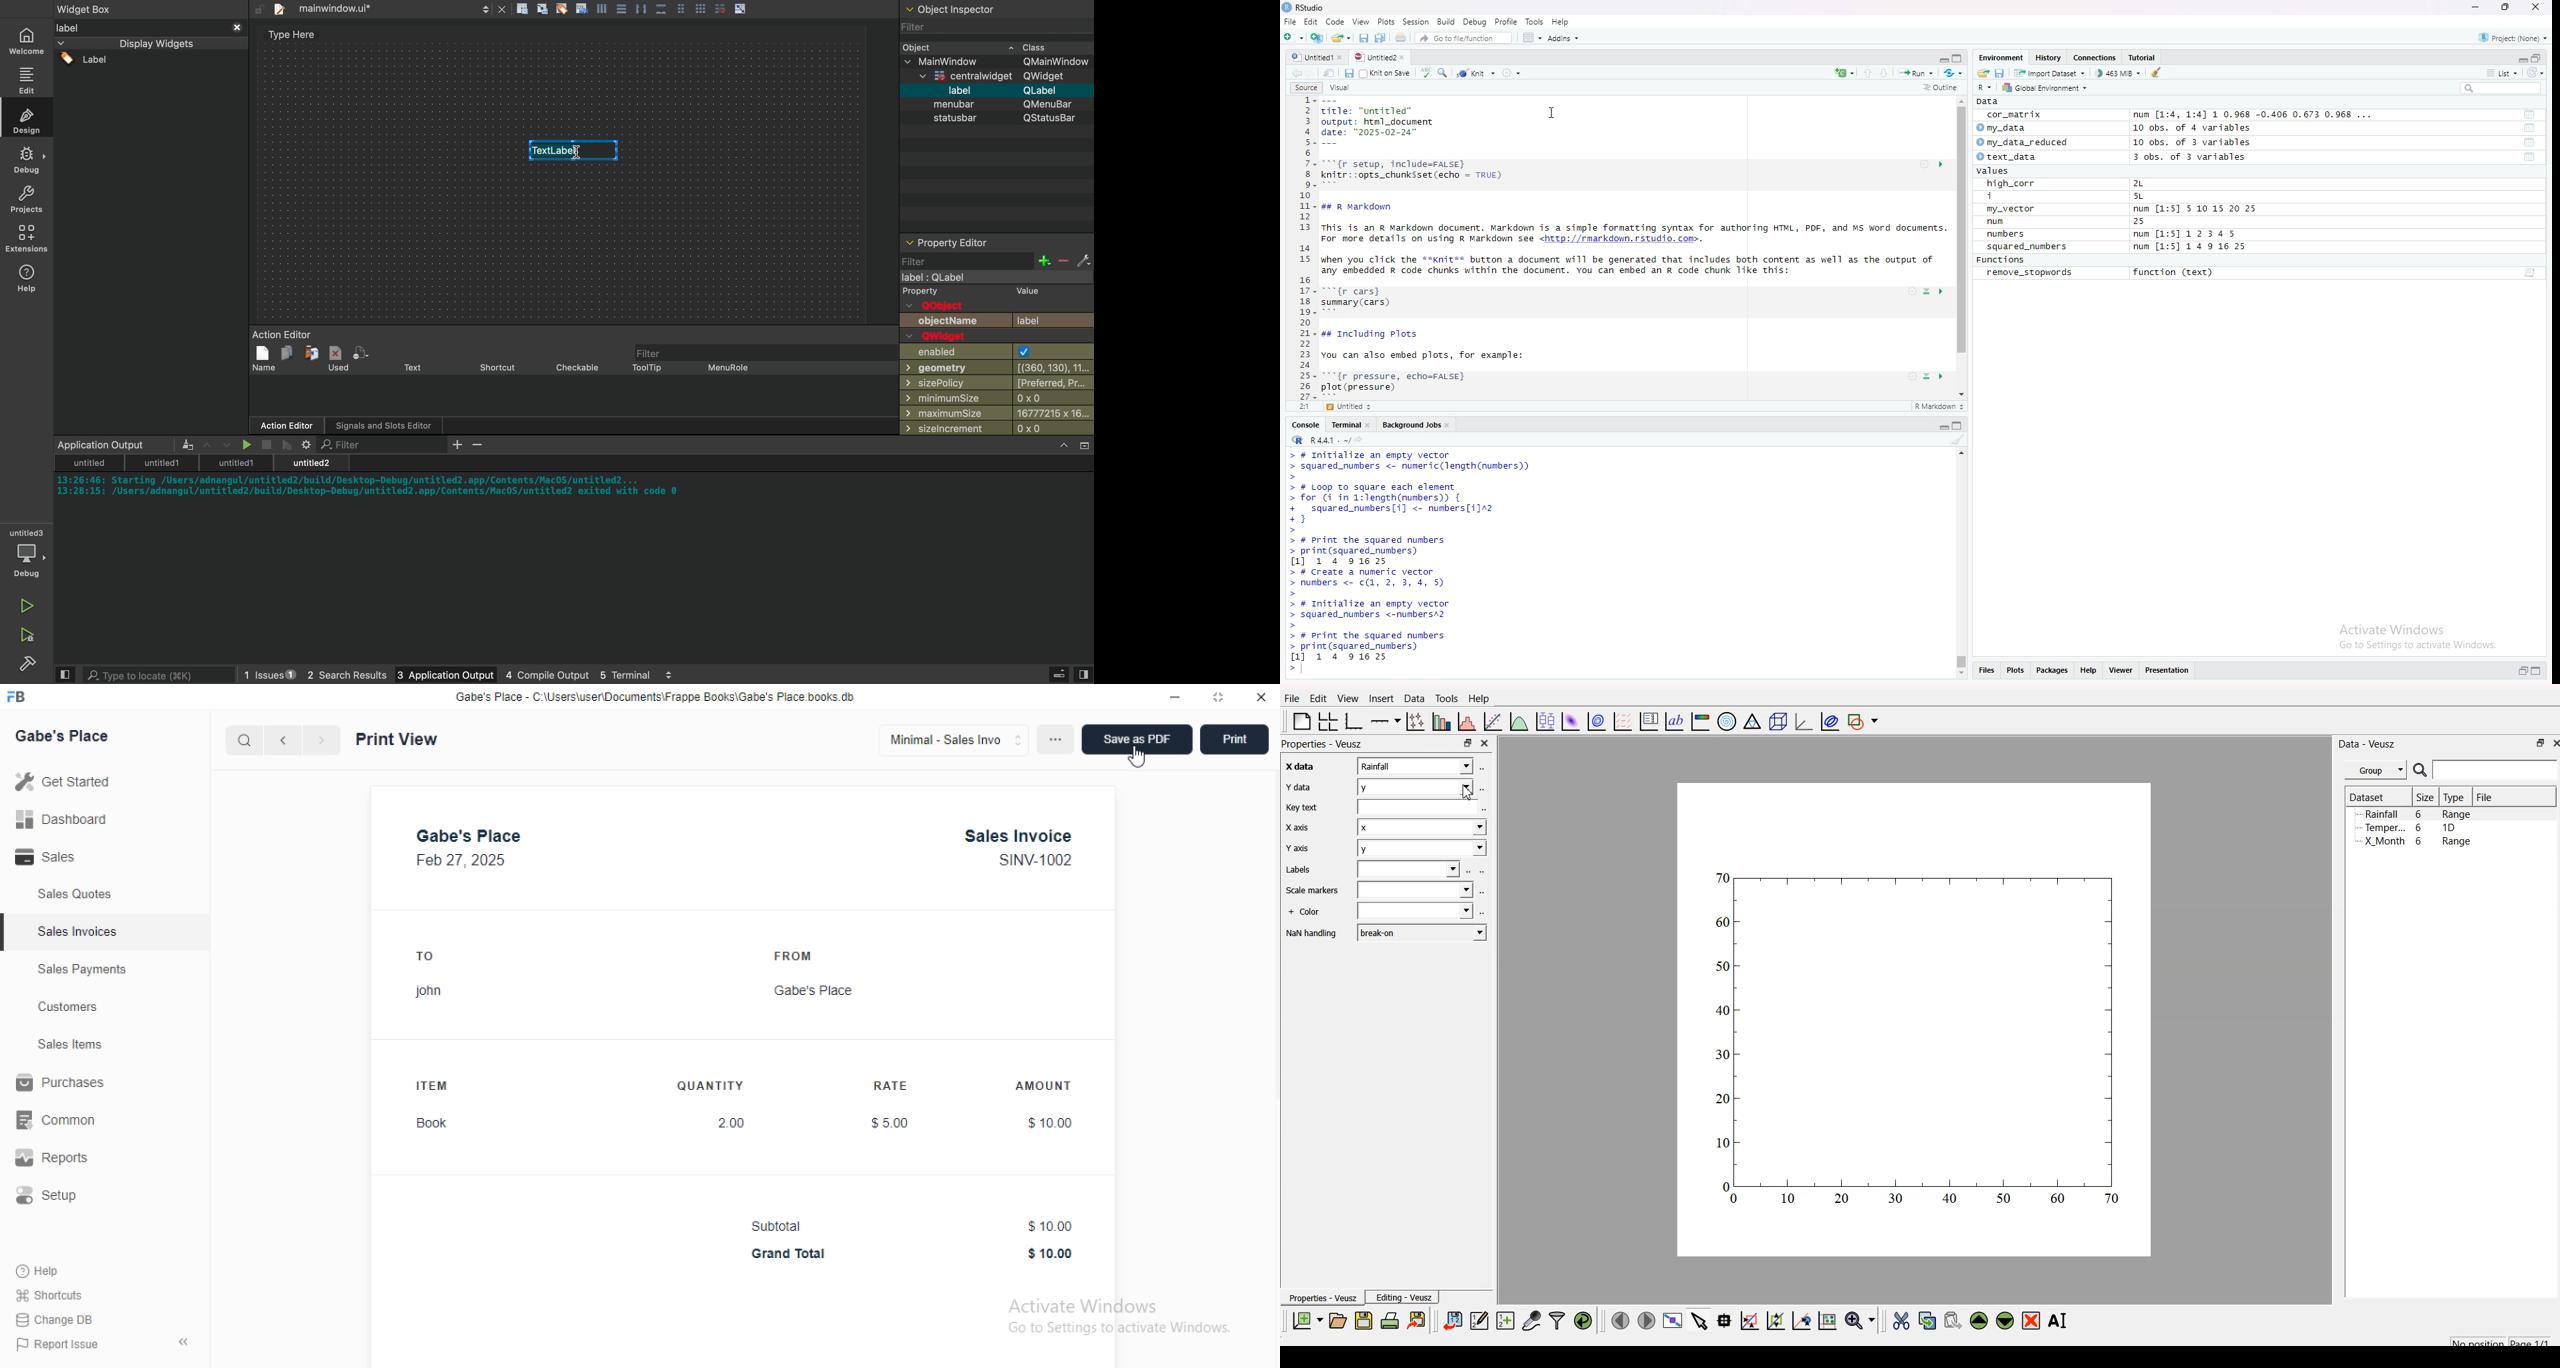 The height and width of the screenshot is (1372, 2576). I want to click on $10.00, so click(1051, 1226).